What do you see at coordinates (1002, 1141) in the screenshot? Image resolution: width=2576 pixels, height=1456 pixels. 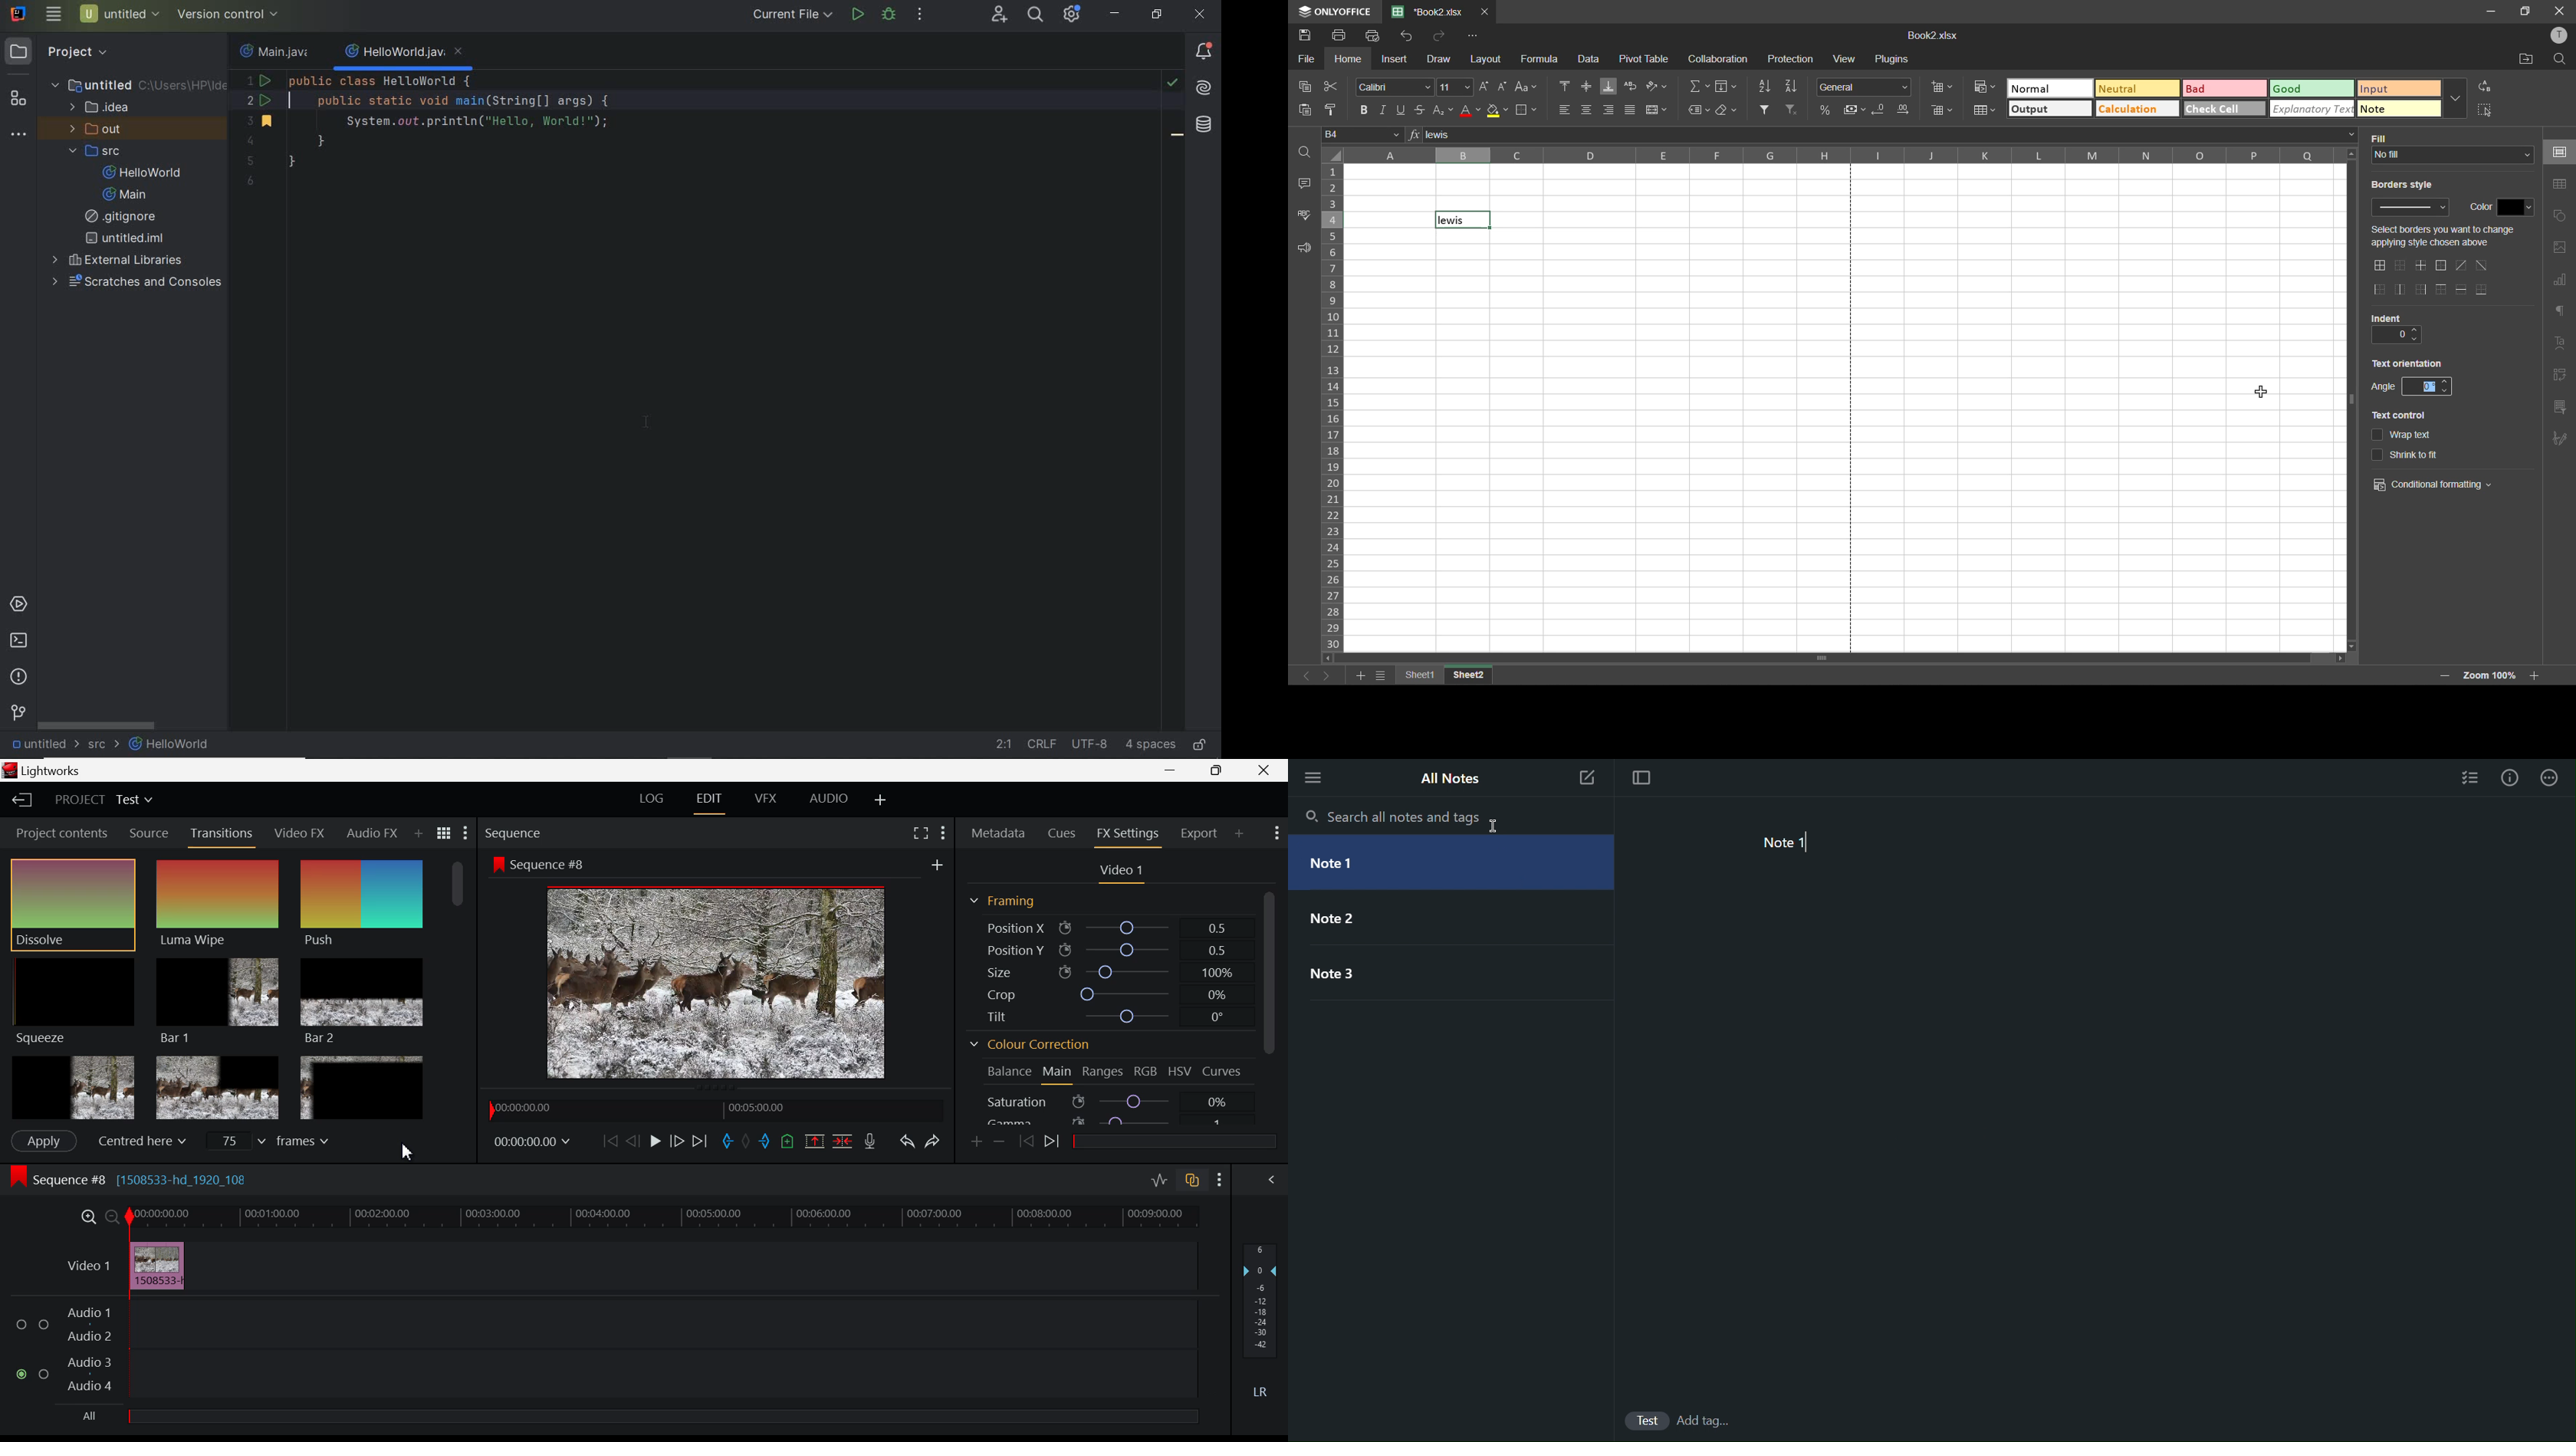 I see `Remove keyframe` at bounding box center [1002, 1141].